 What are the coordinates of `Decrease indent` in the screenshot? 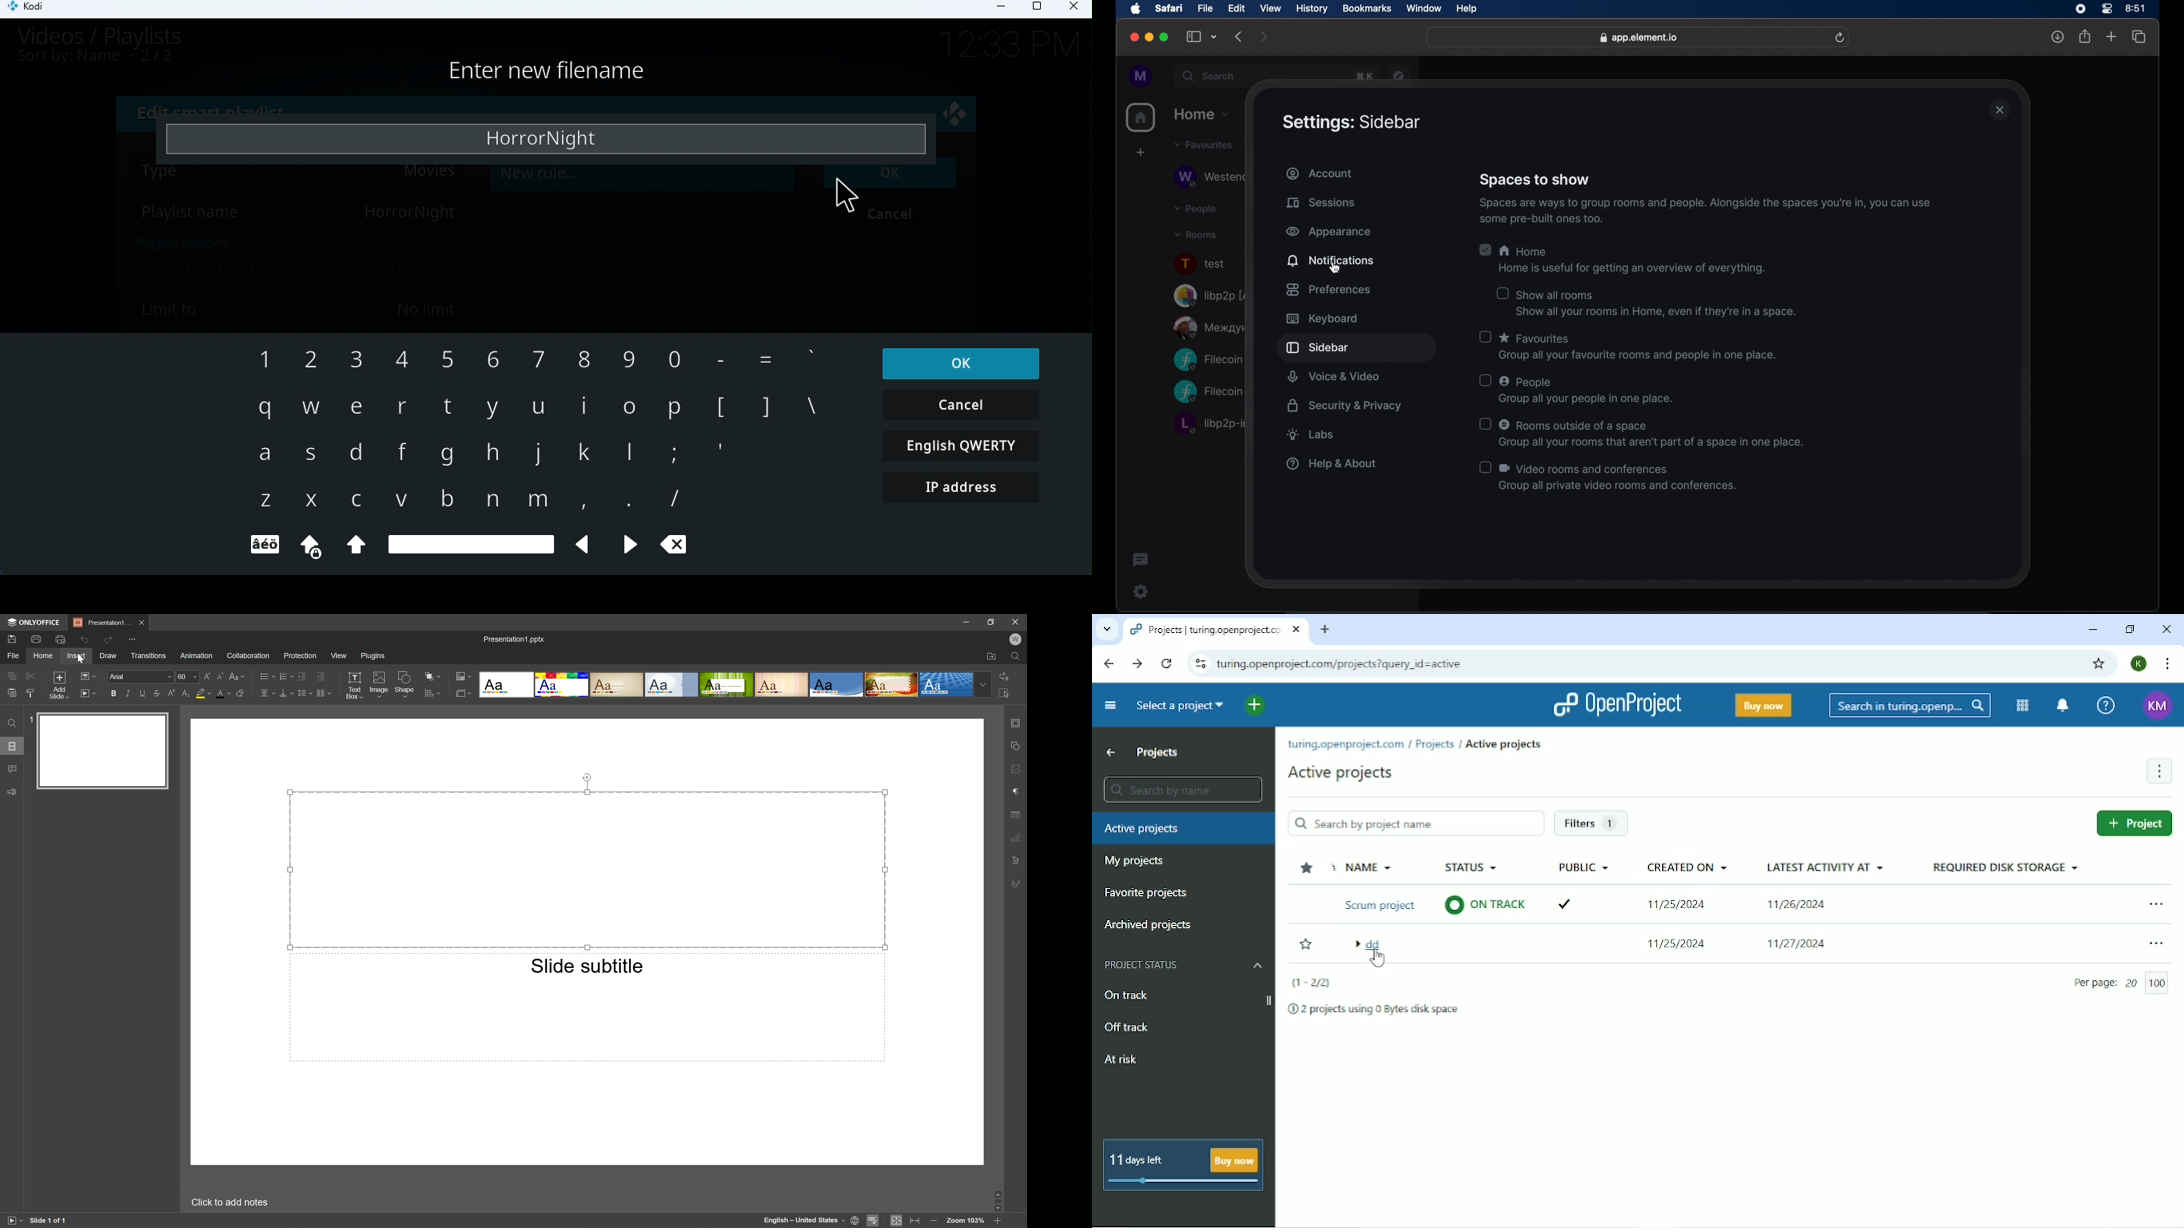 It's located at (301, 677).